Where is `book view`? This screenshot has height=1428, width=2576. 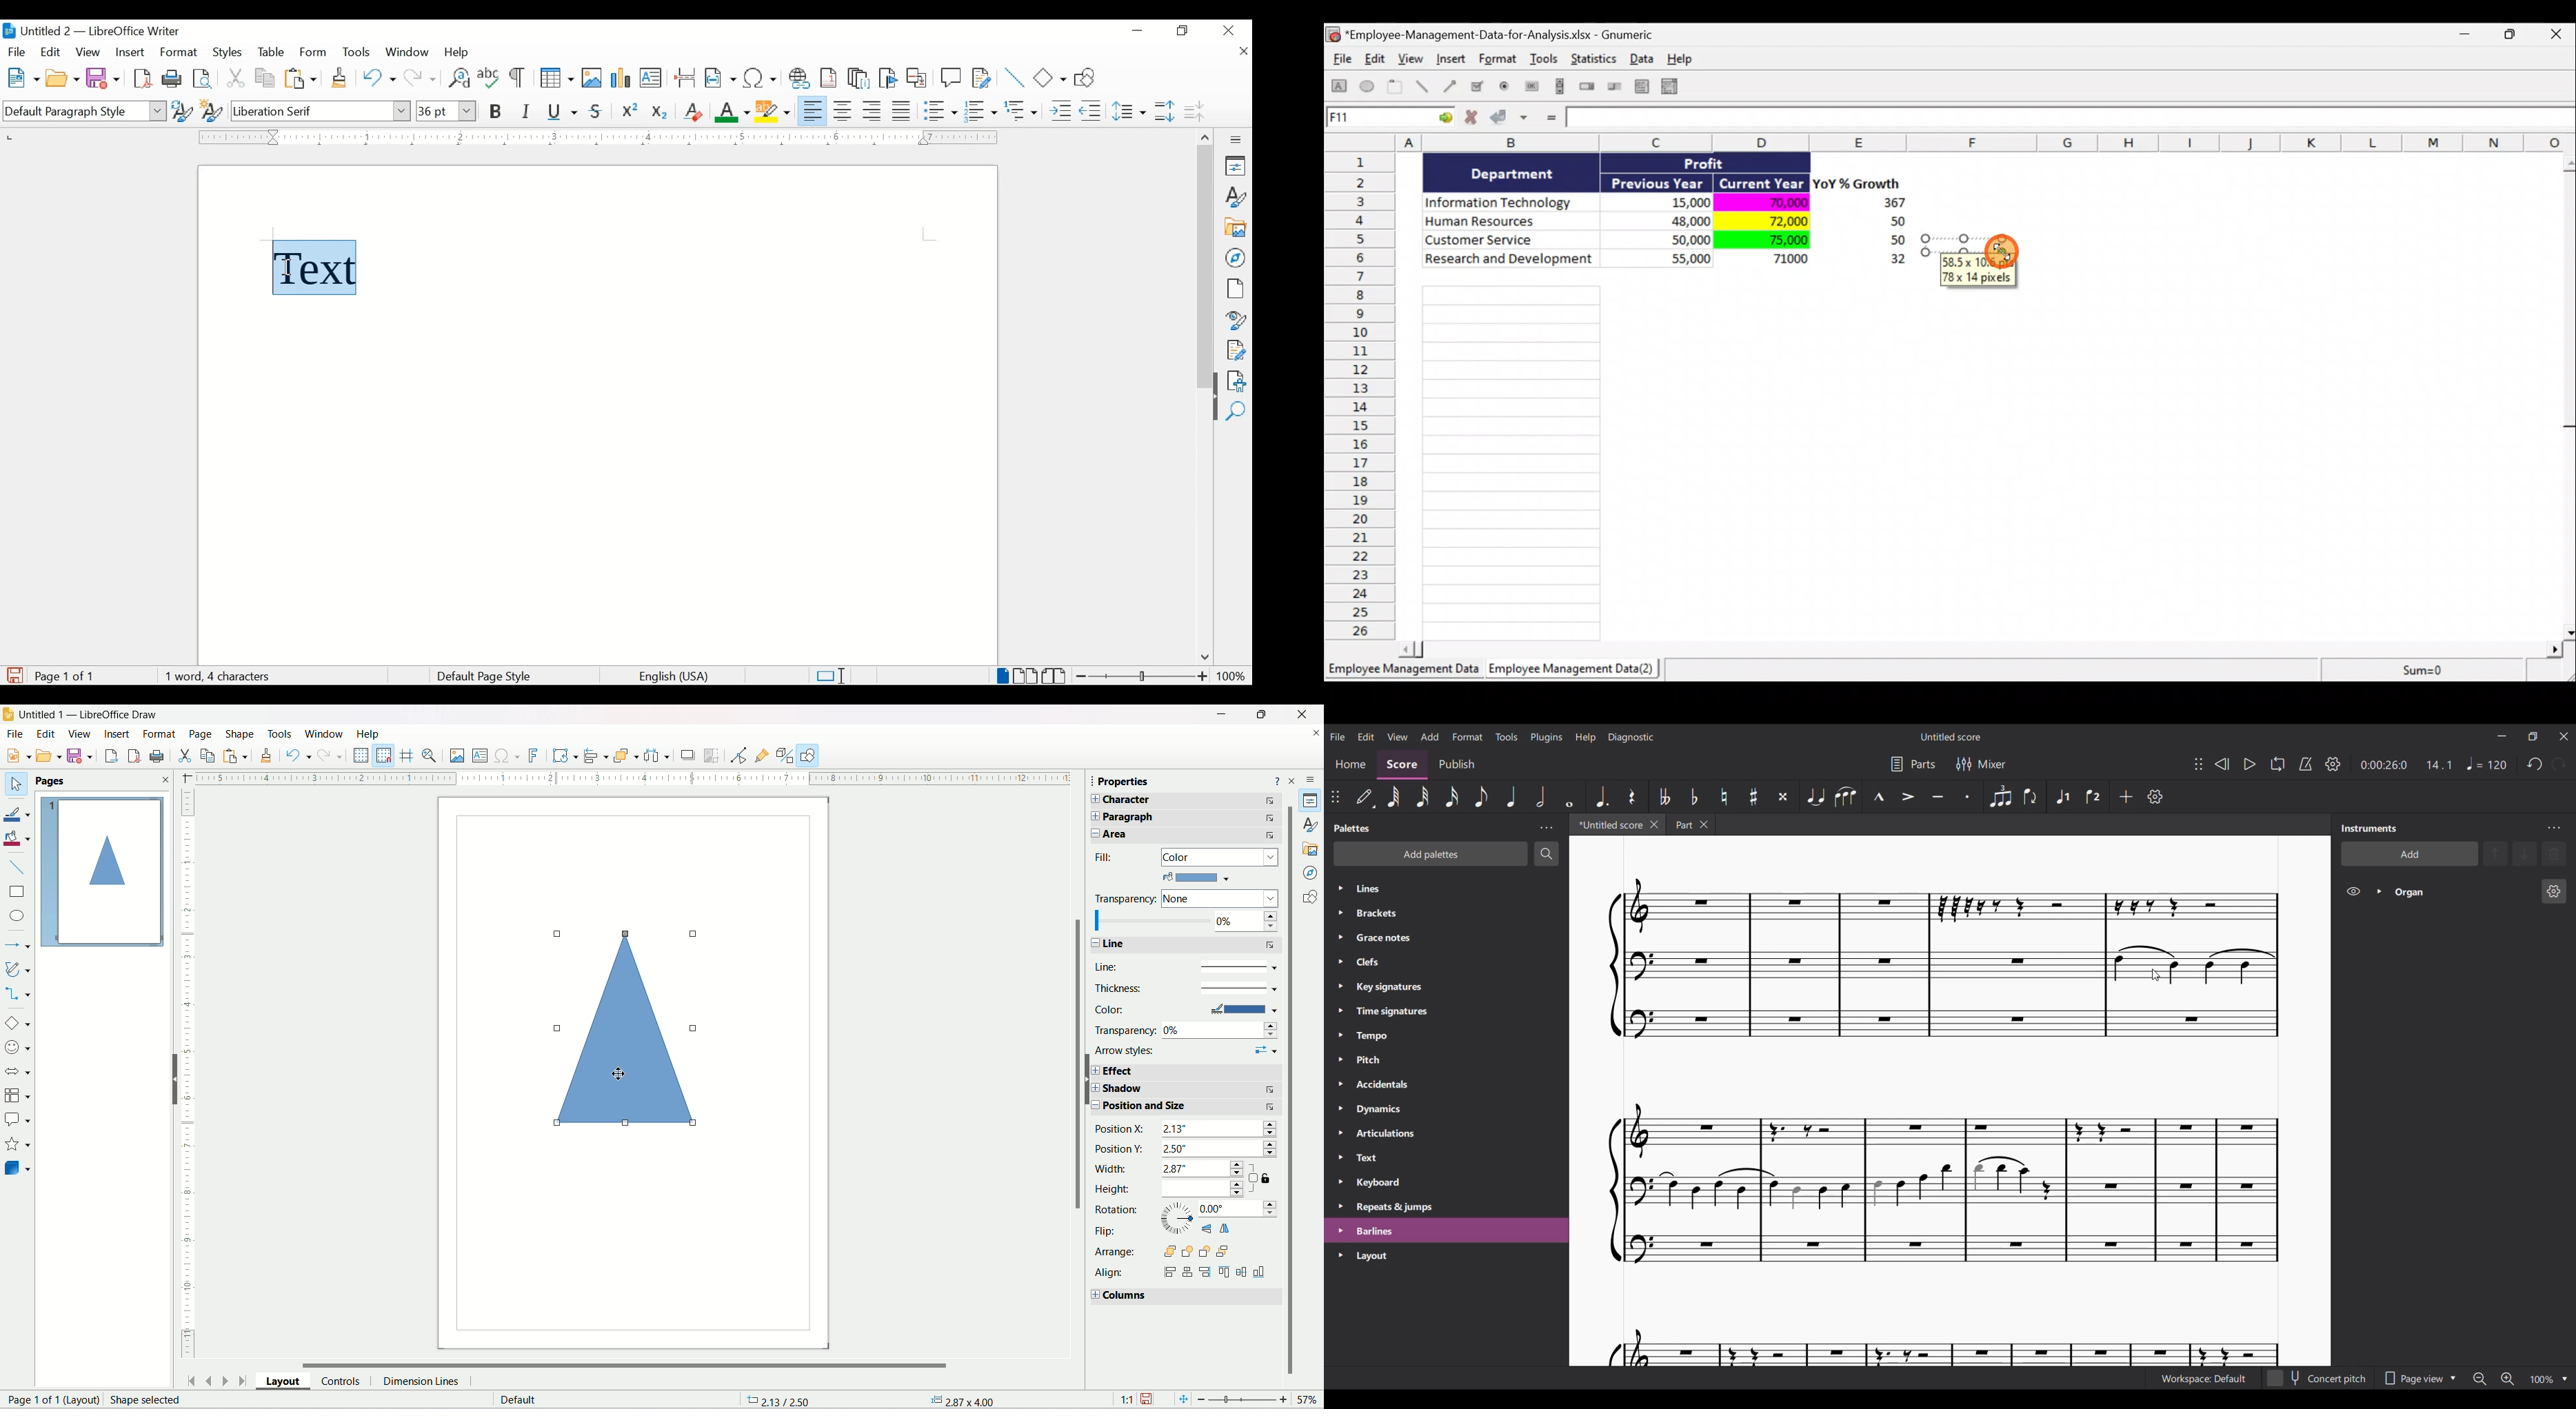 book view is located at coordinates (1056, 676).